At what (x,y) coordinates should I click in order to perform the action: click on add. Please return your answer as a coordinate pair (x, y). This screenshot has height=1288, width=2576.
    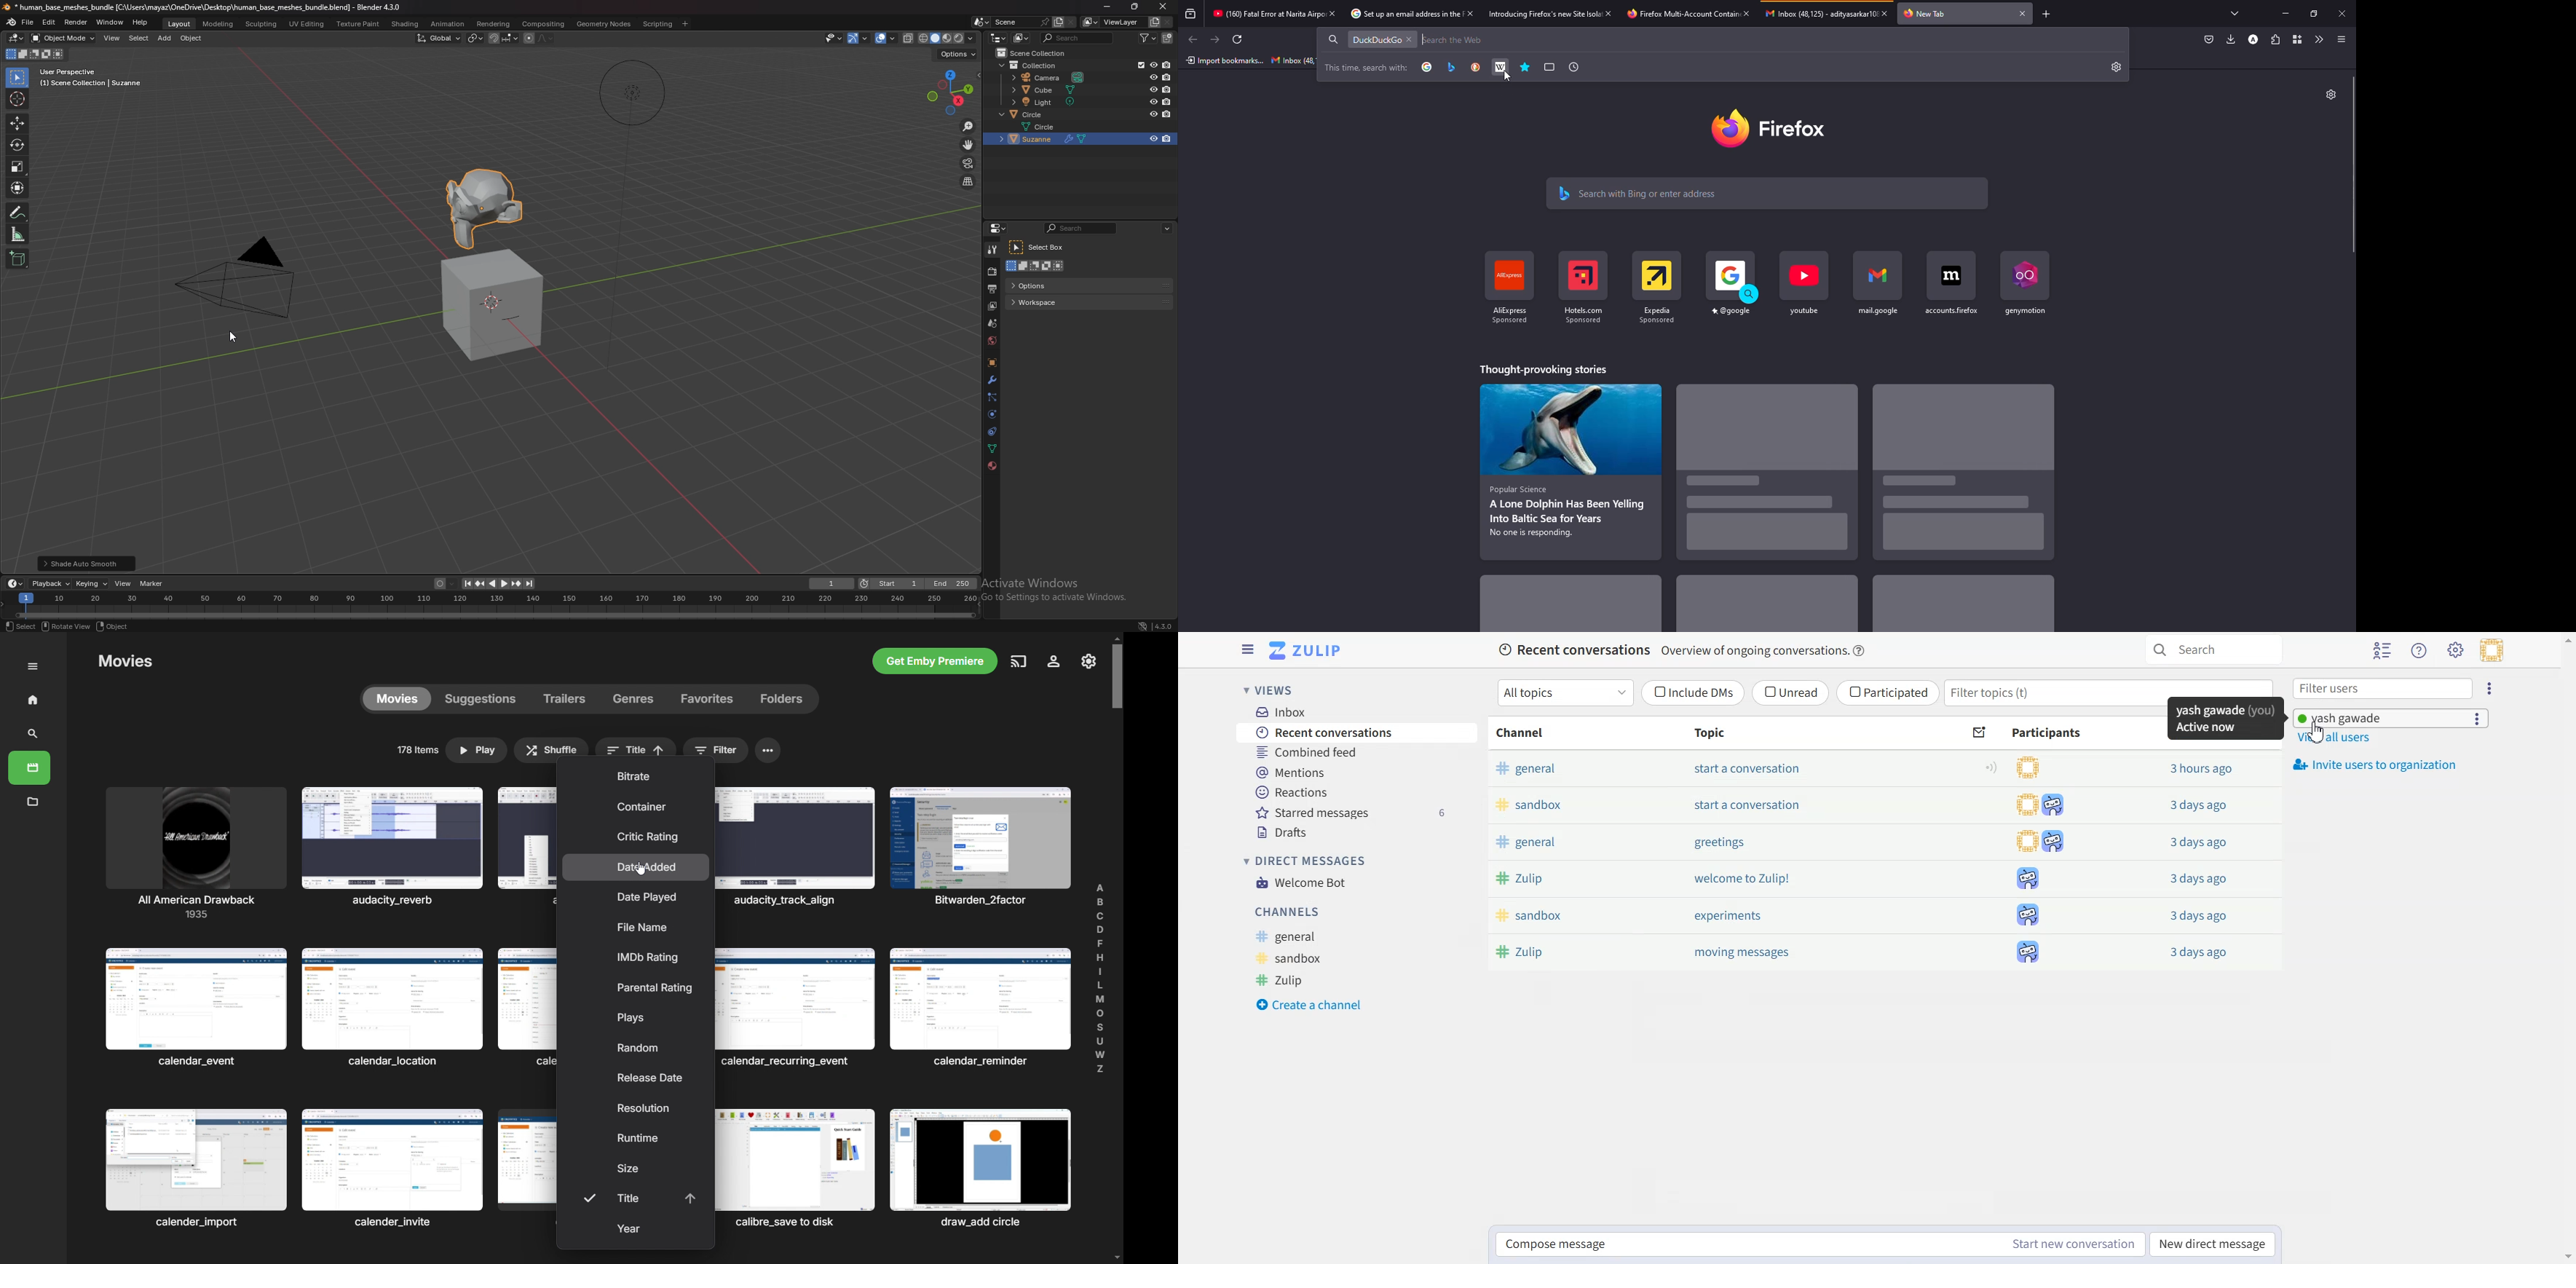
    Looking at the image, I should click on (2047, 15).